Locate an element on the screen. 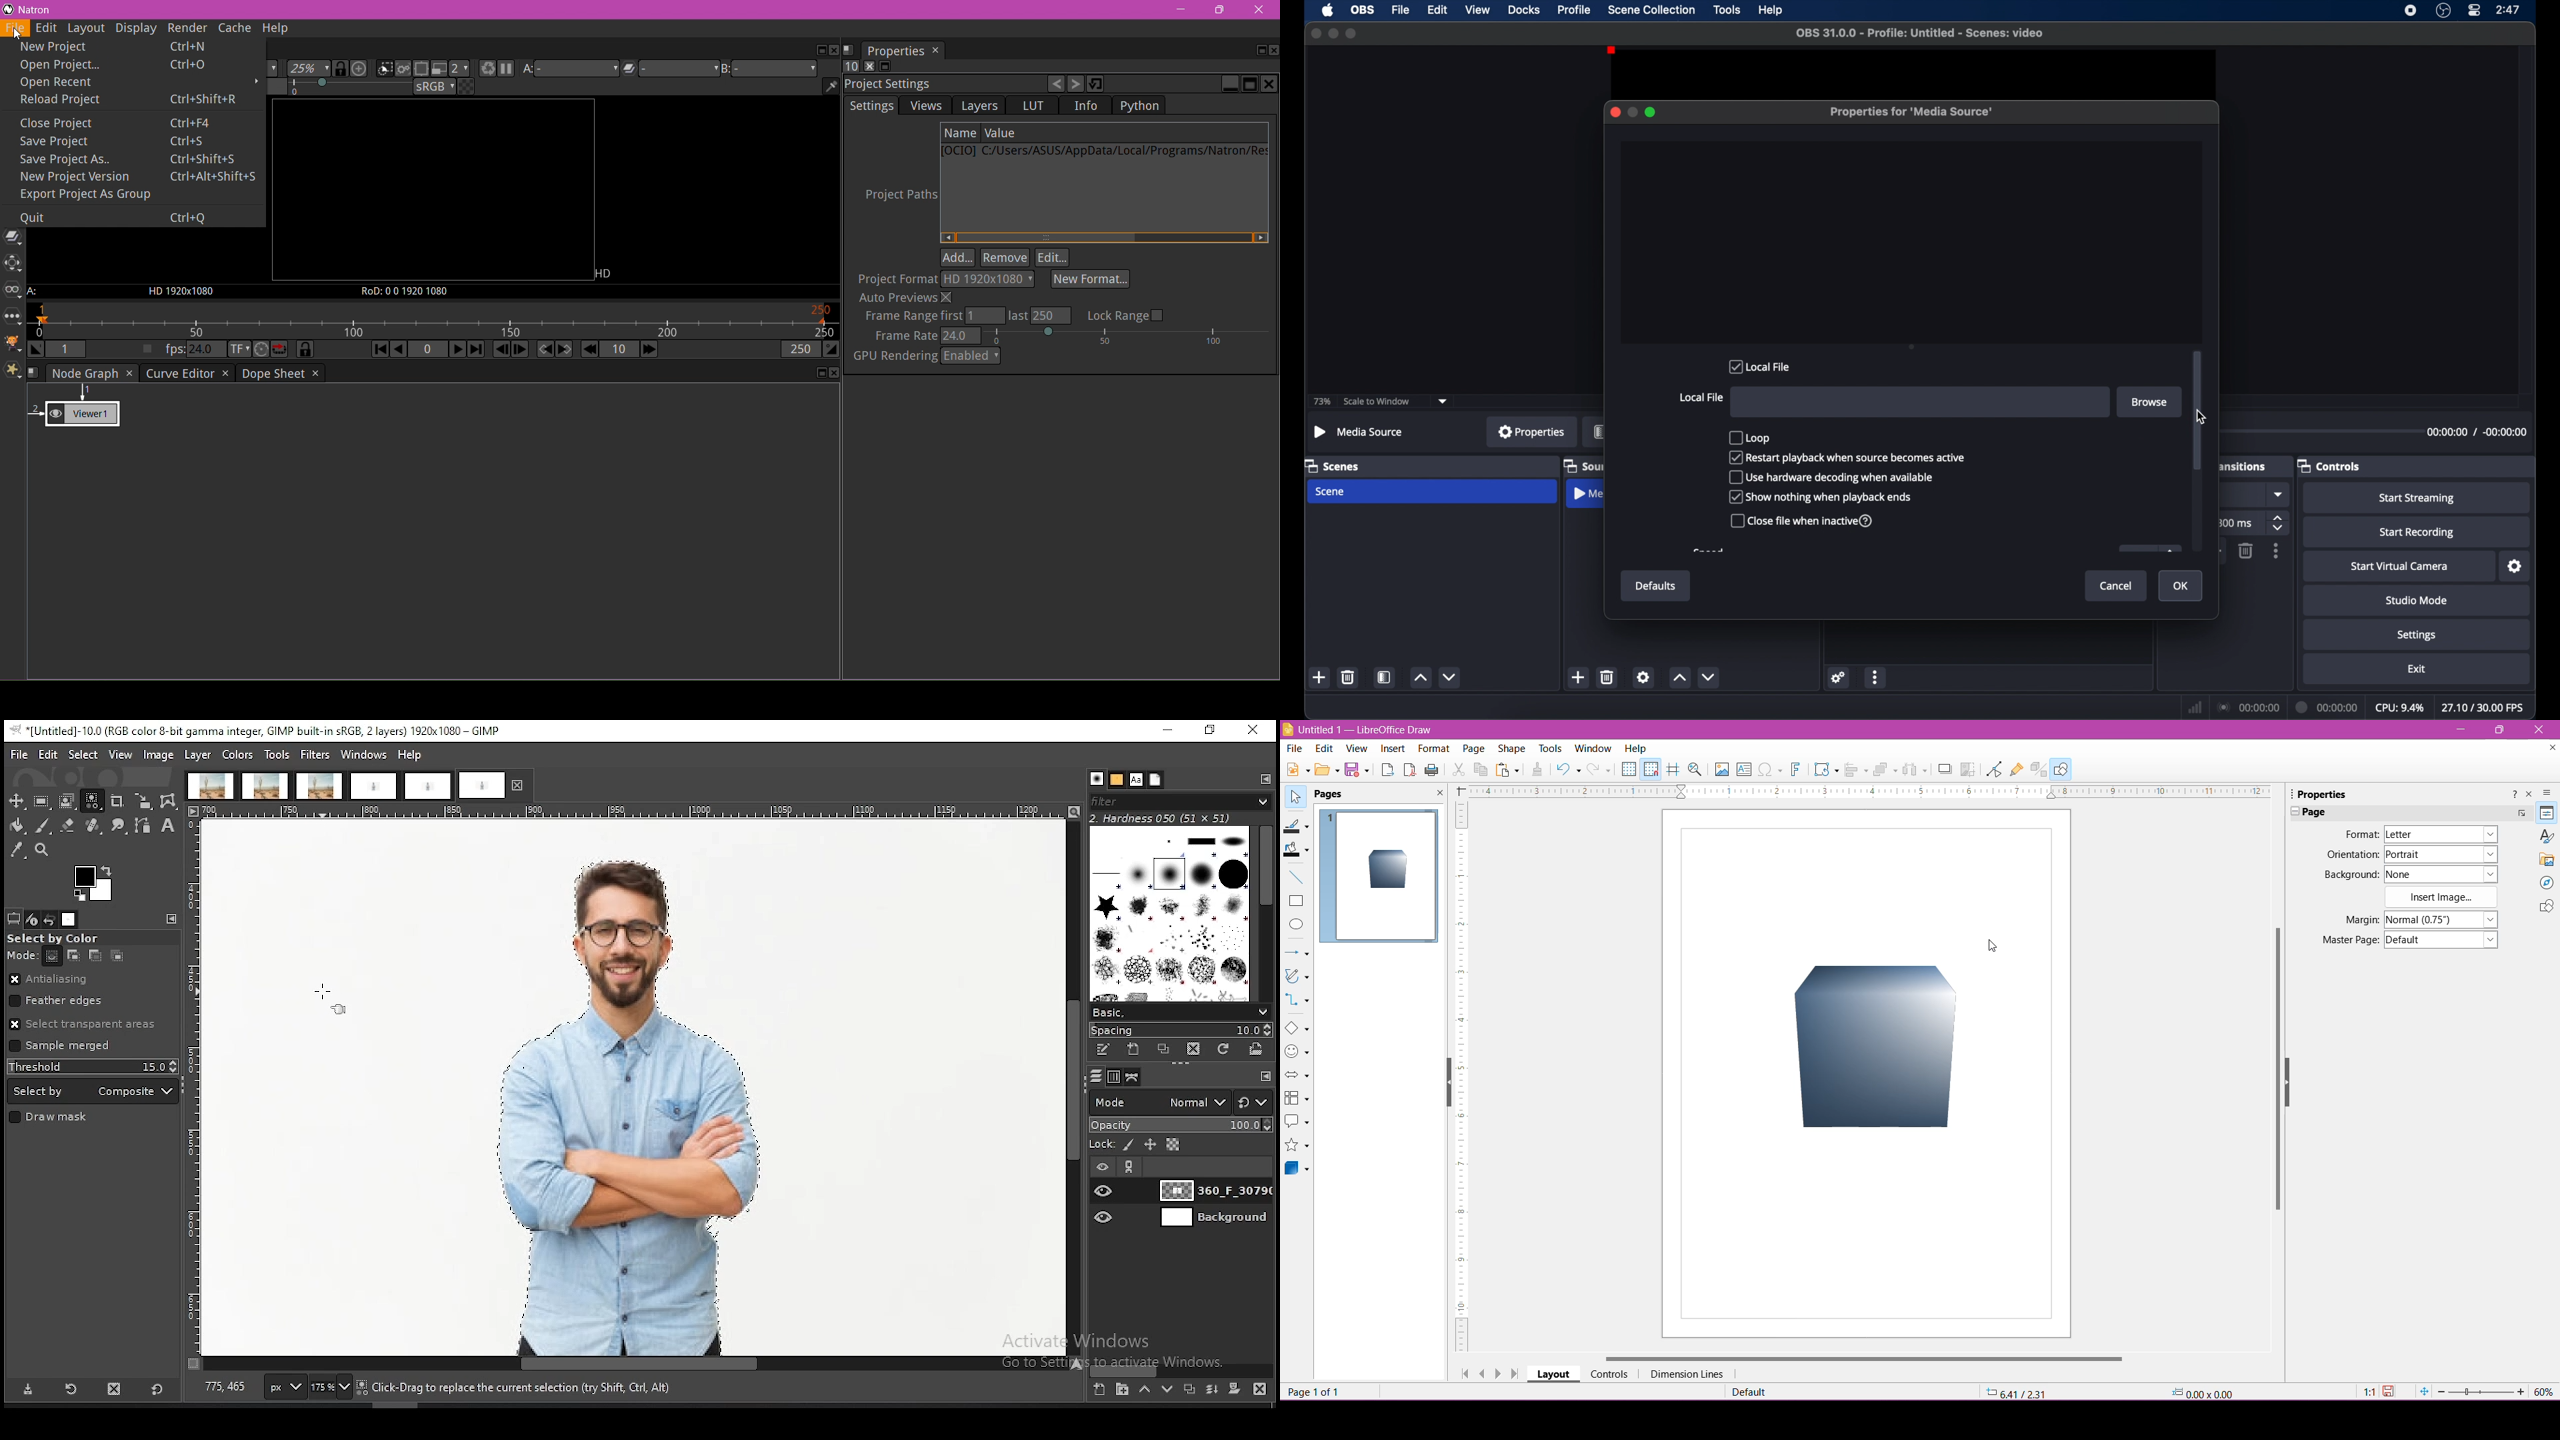 Image resolution: width=2576 pixels, height=1456 pixels. start virtual camera is located at coordinates (2400, 567).